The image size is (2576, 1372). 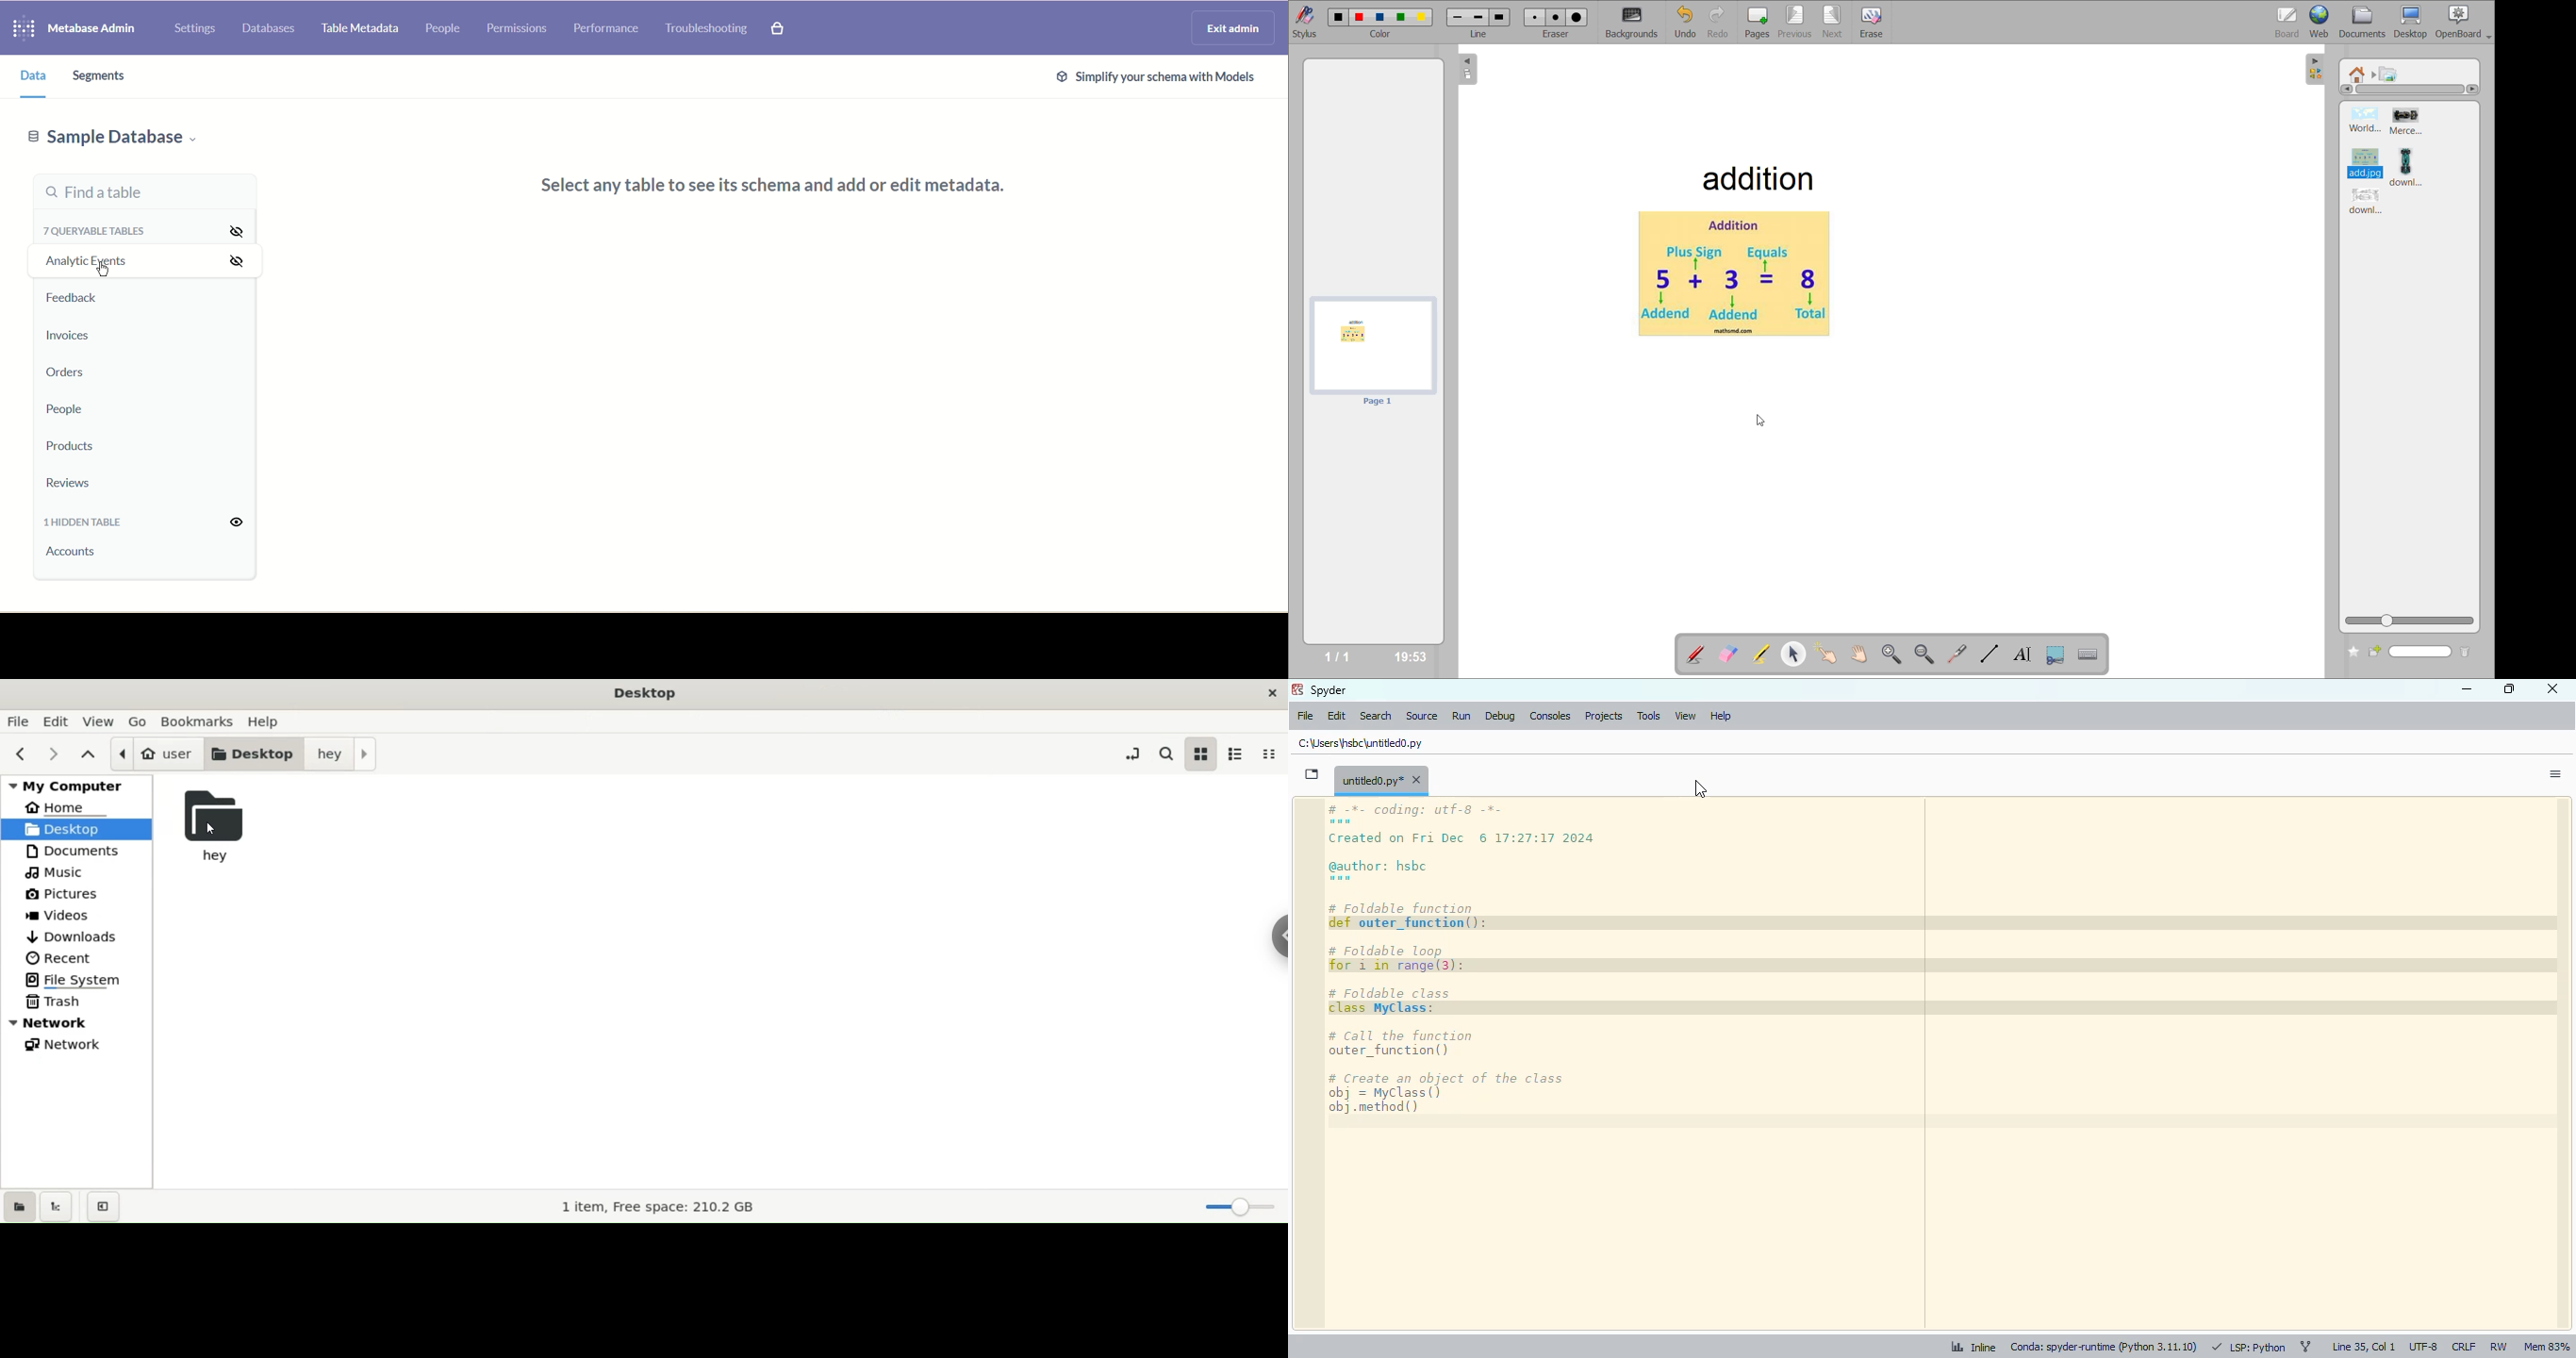 What do you see at coordinates (1536, 16) in the screenshot?
I see `eraser 1` at bounding box center [1536, 16].